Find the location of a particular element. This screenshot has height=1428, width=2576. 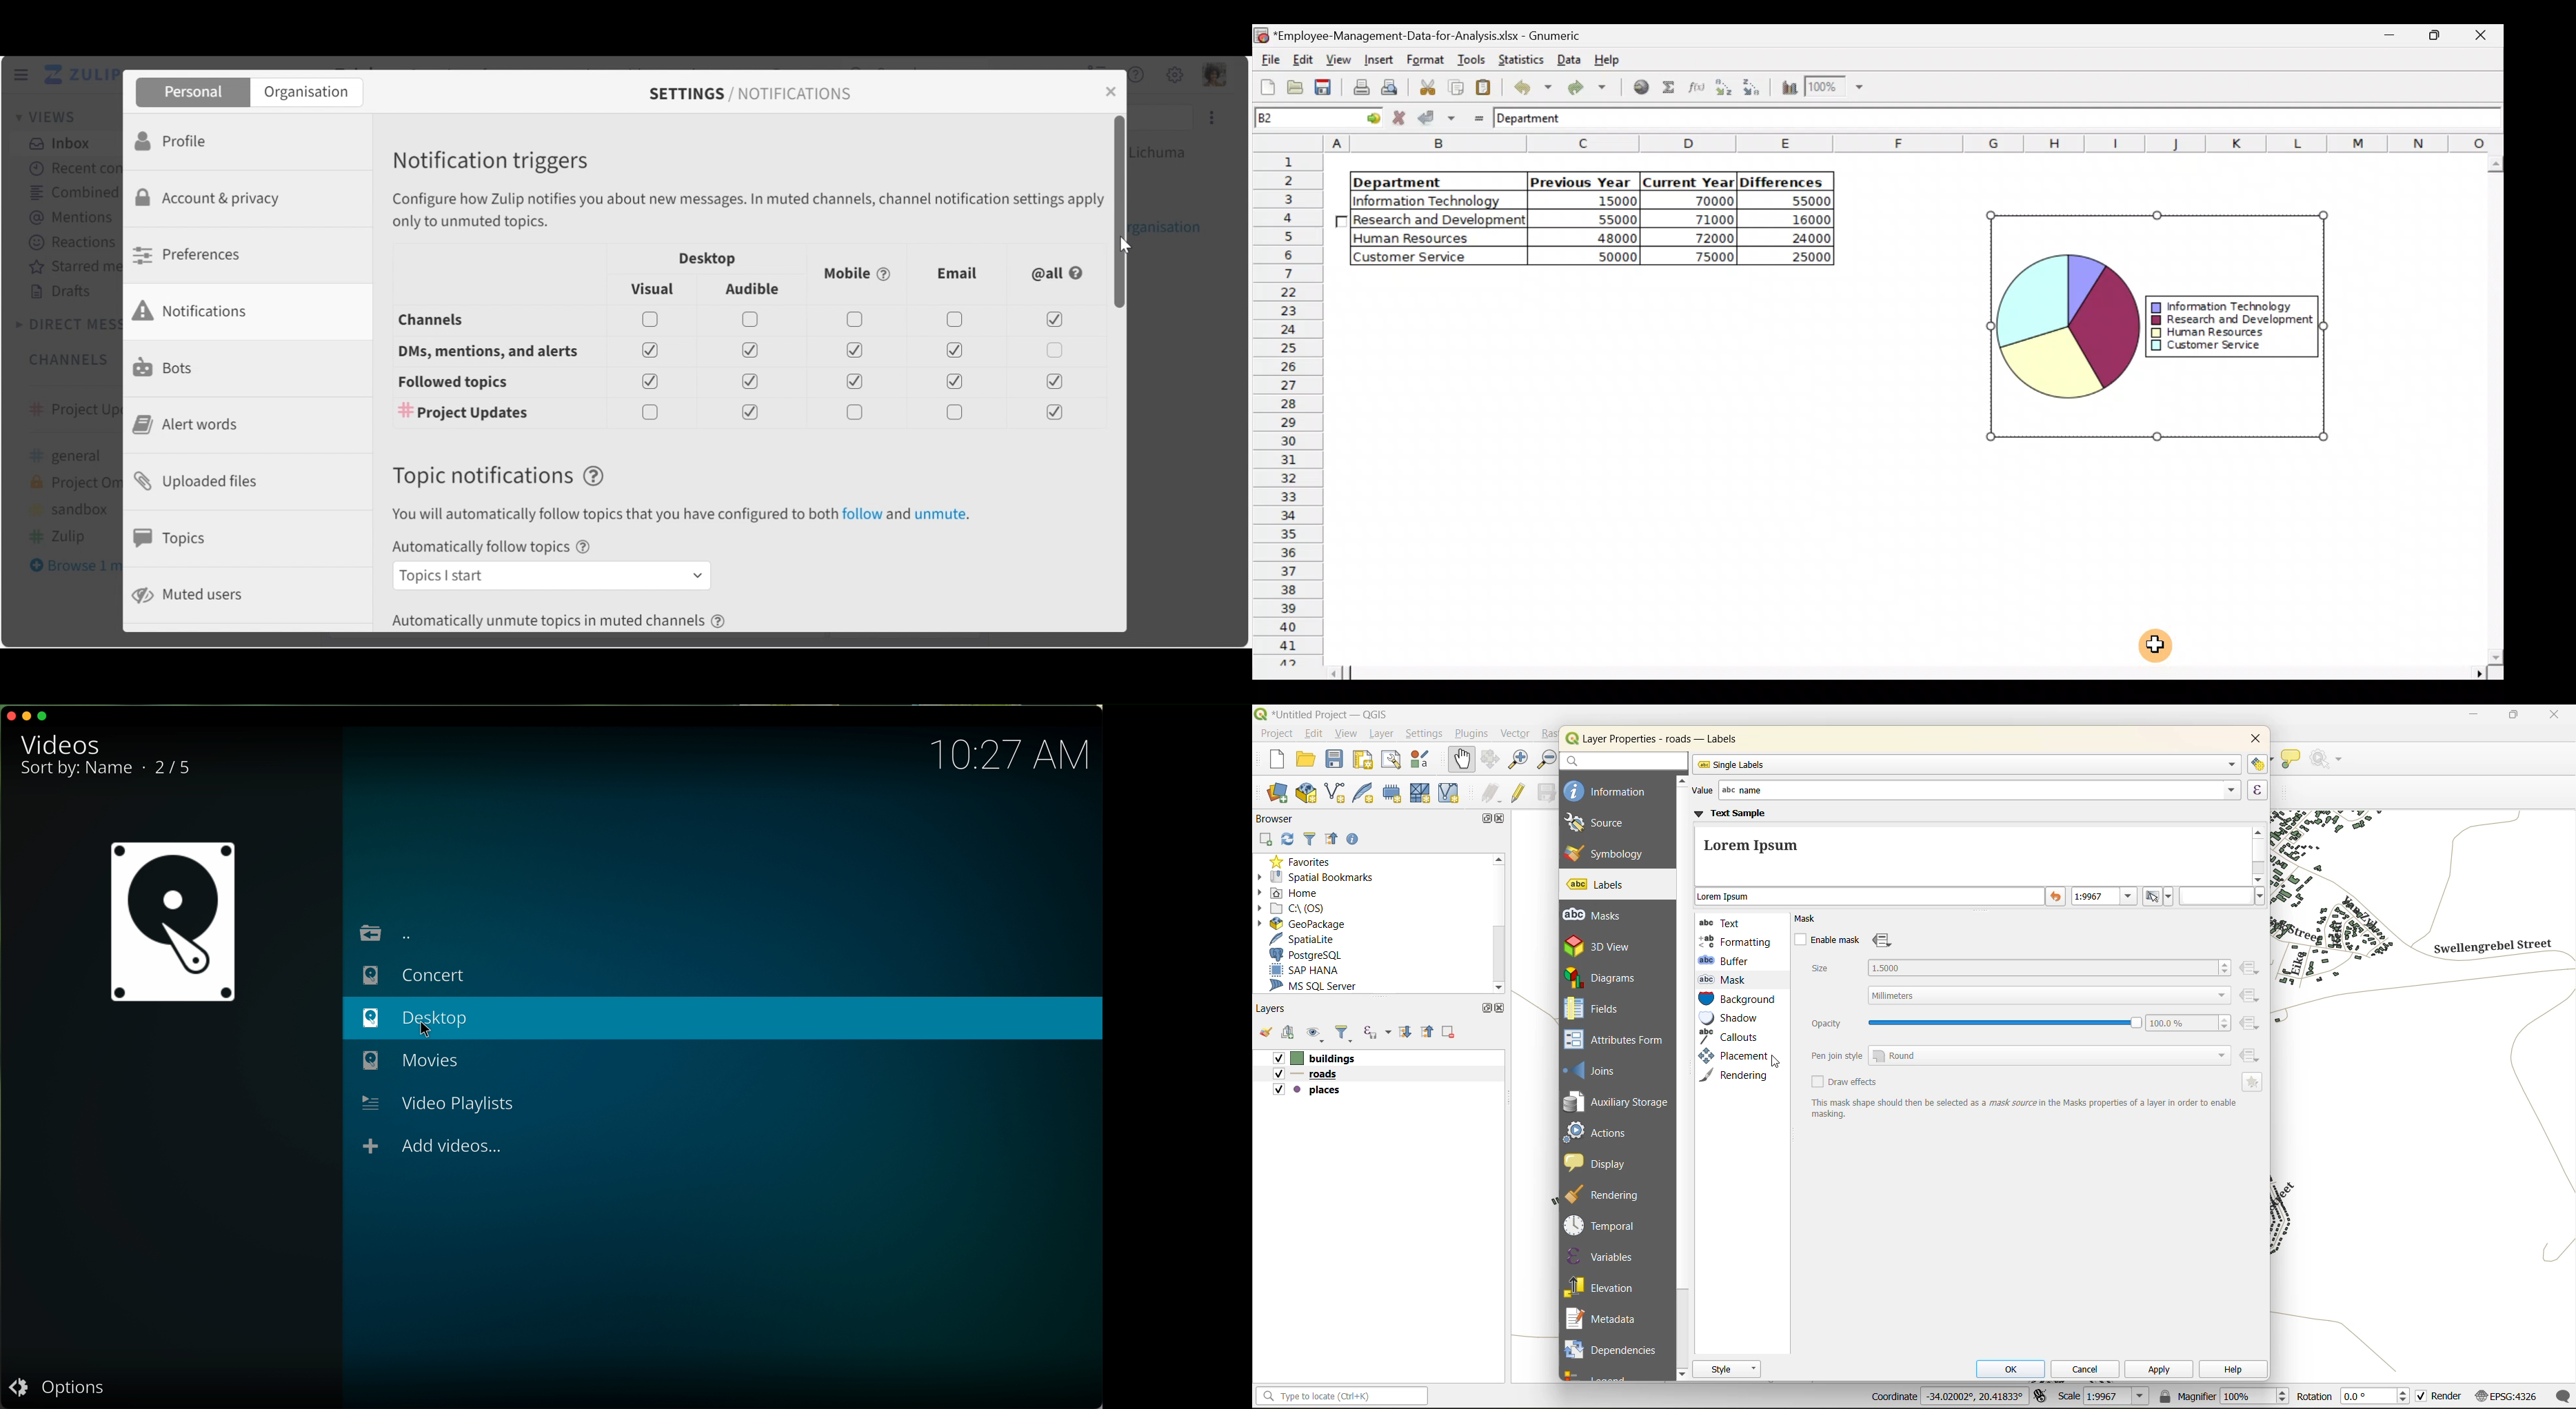

places layer is located at coordinates (1307, 1091).